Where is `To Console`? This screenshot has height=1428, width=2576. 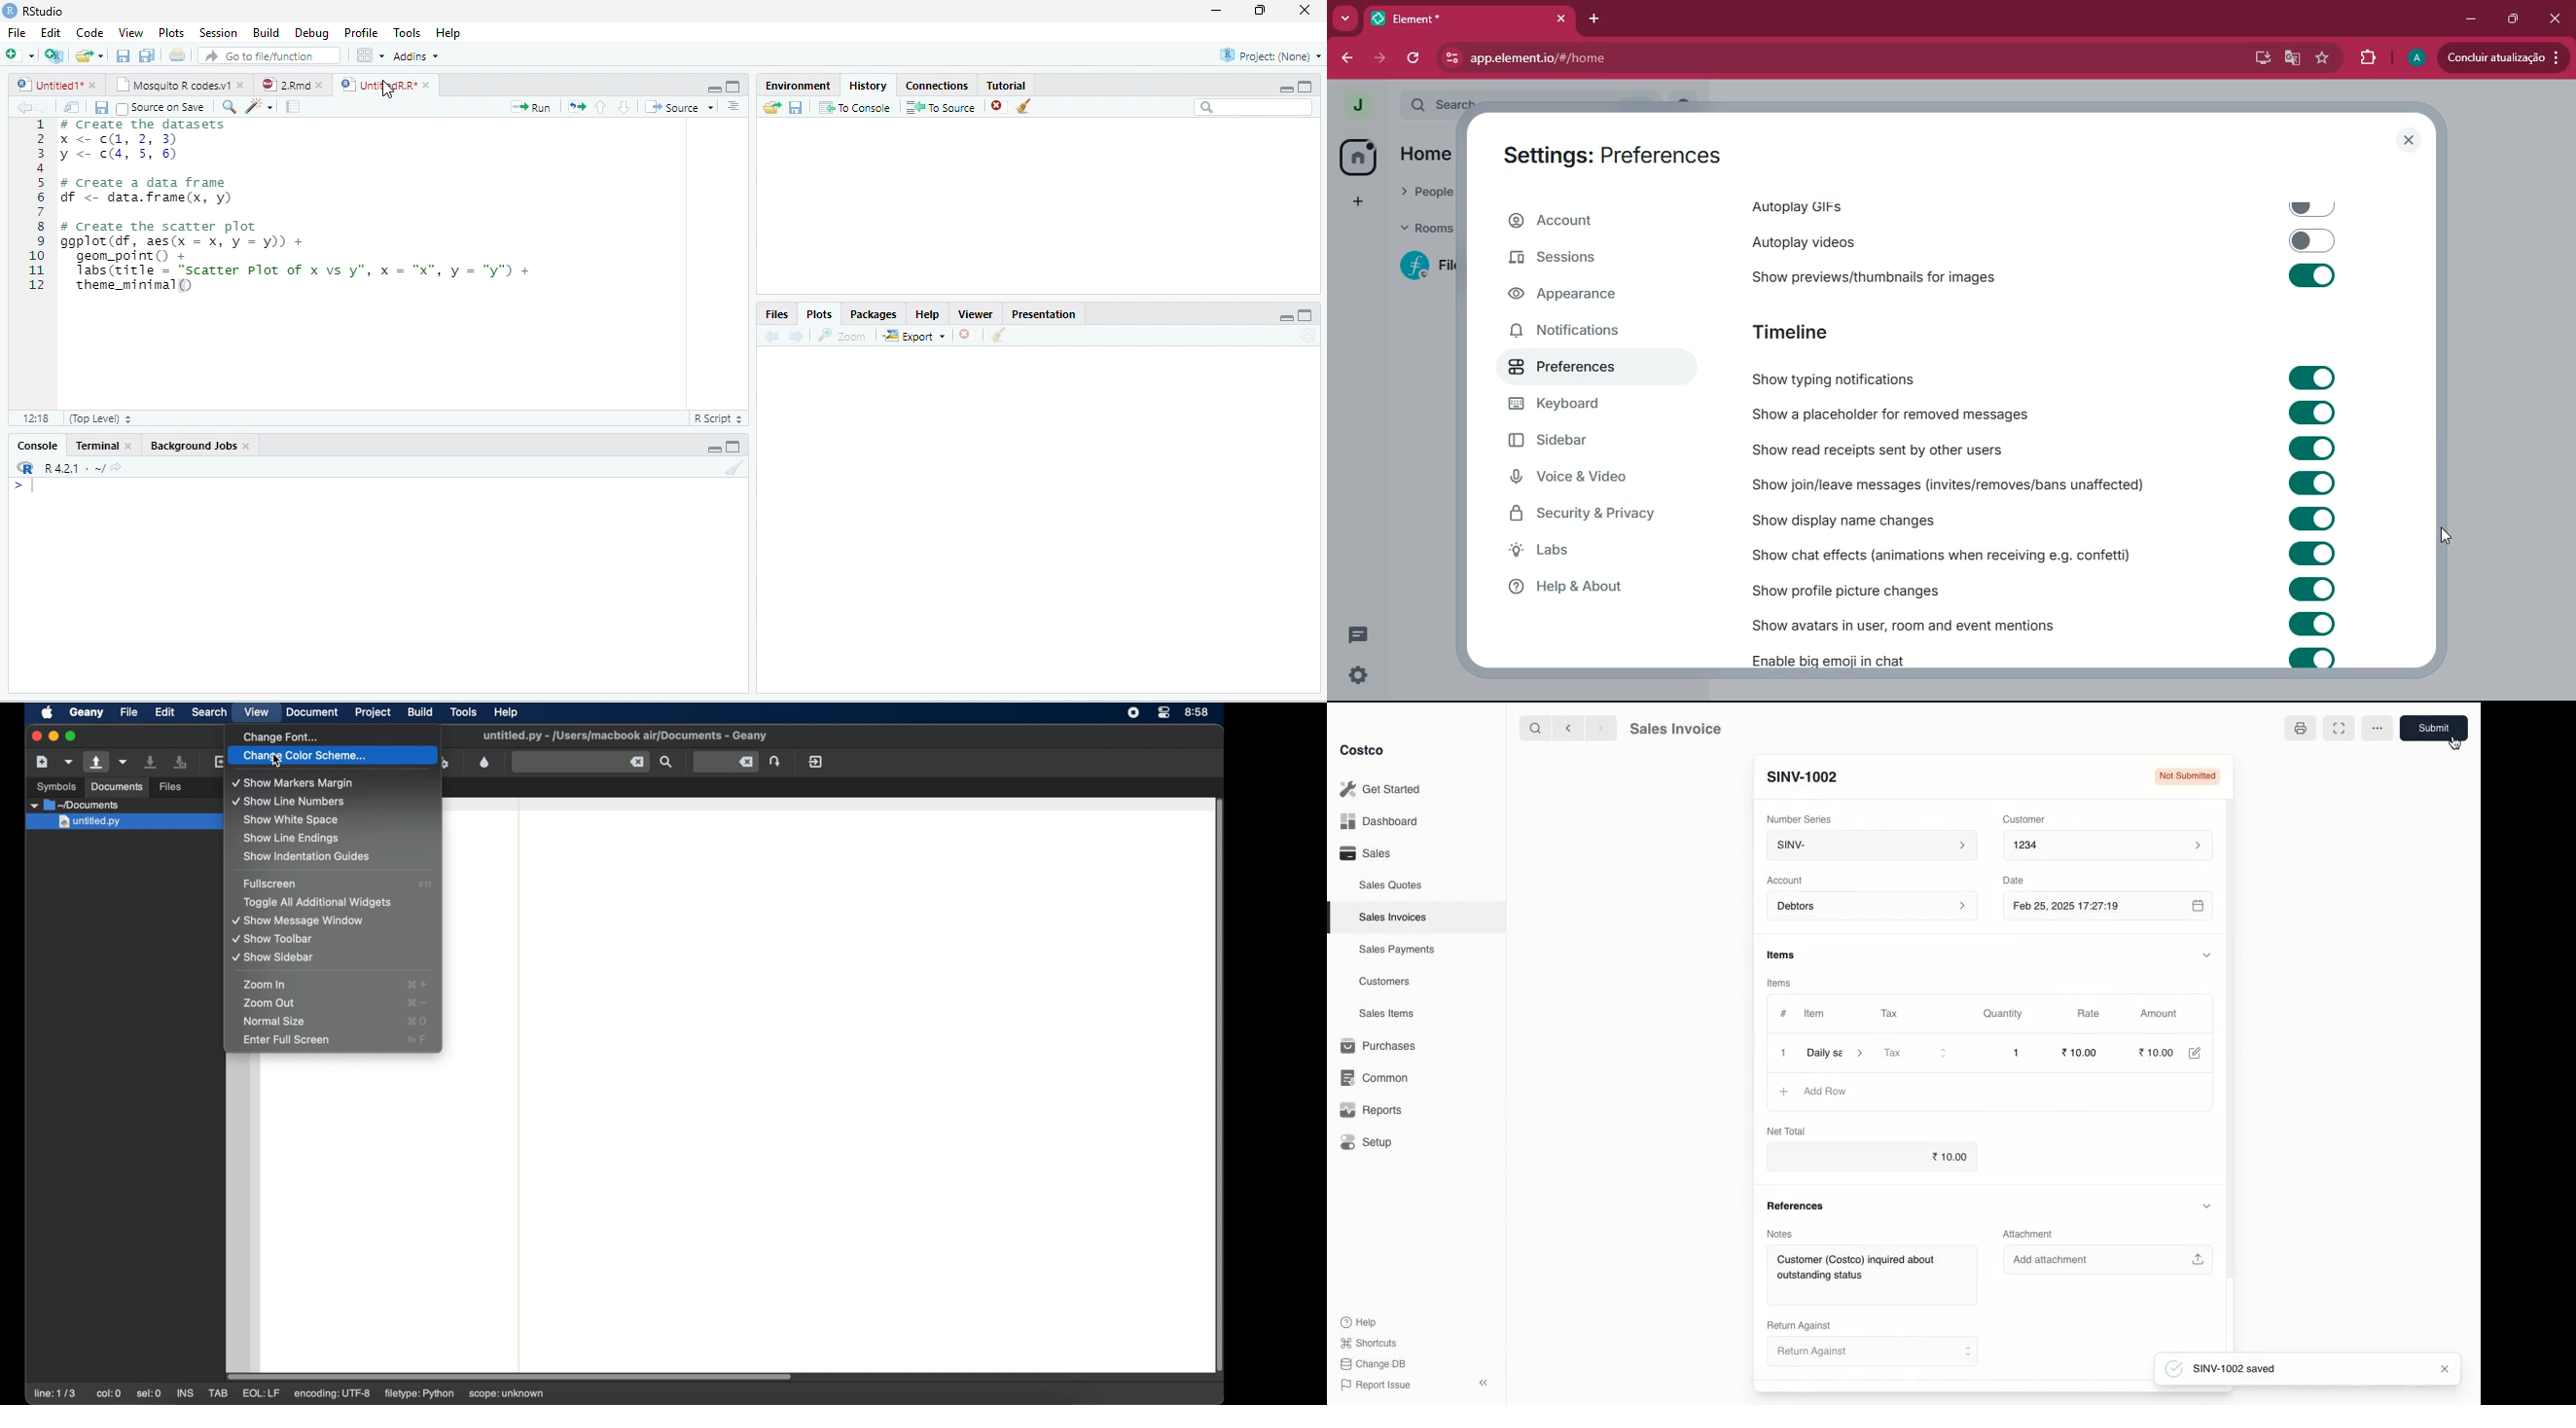 To Console is located at coordinates (855, 108).